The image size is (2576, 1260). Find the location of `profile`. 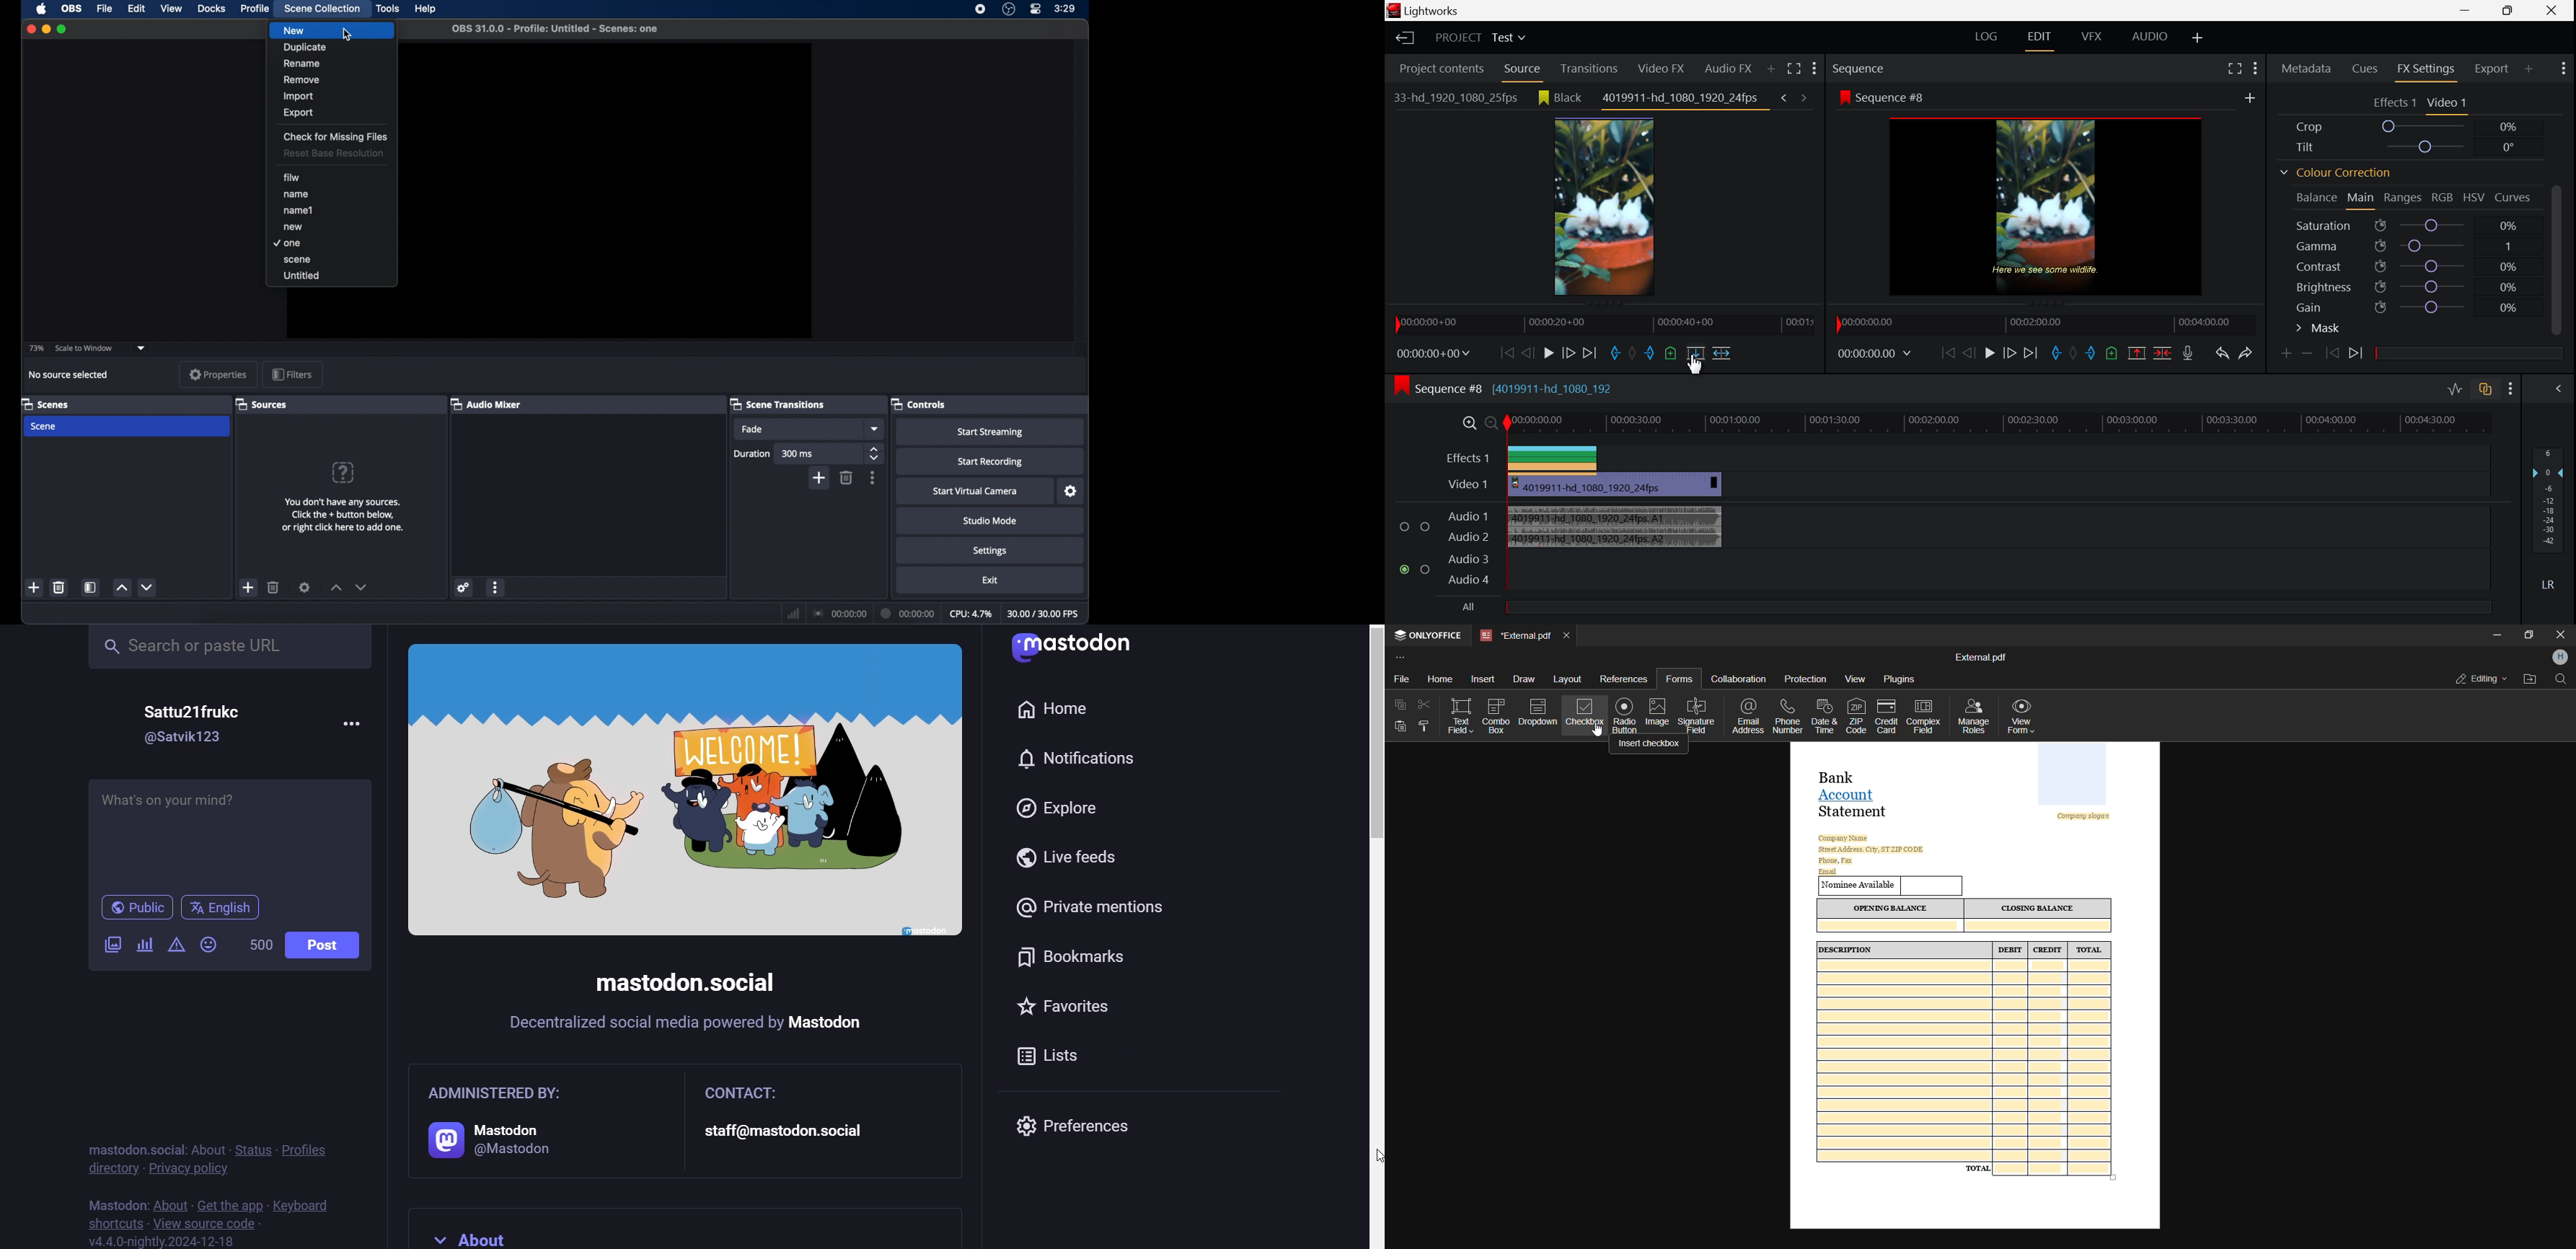

profile is located at coordinates (256, 8).